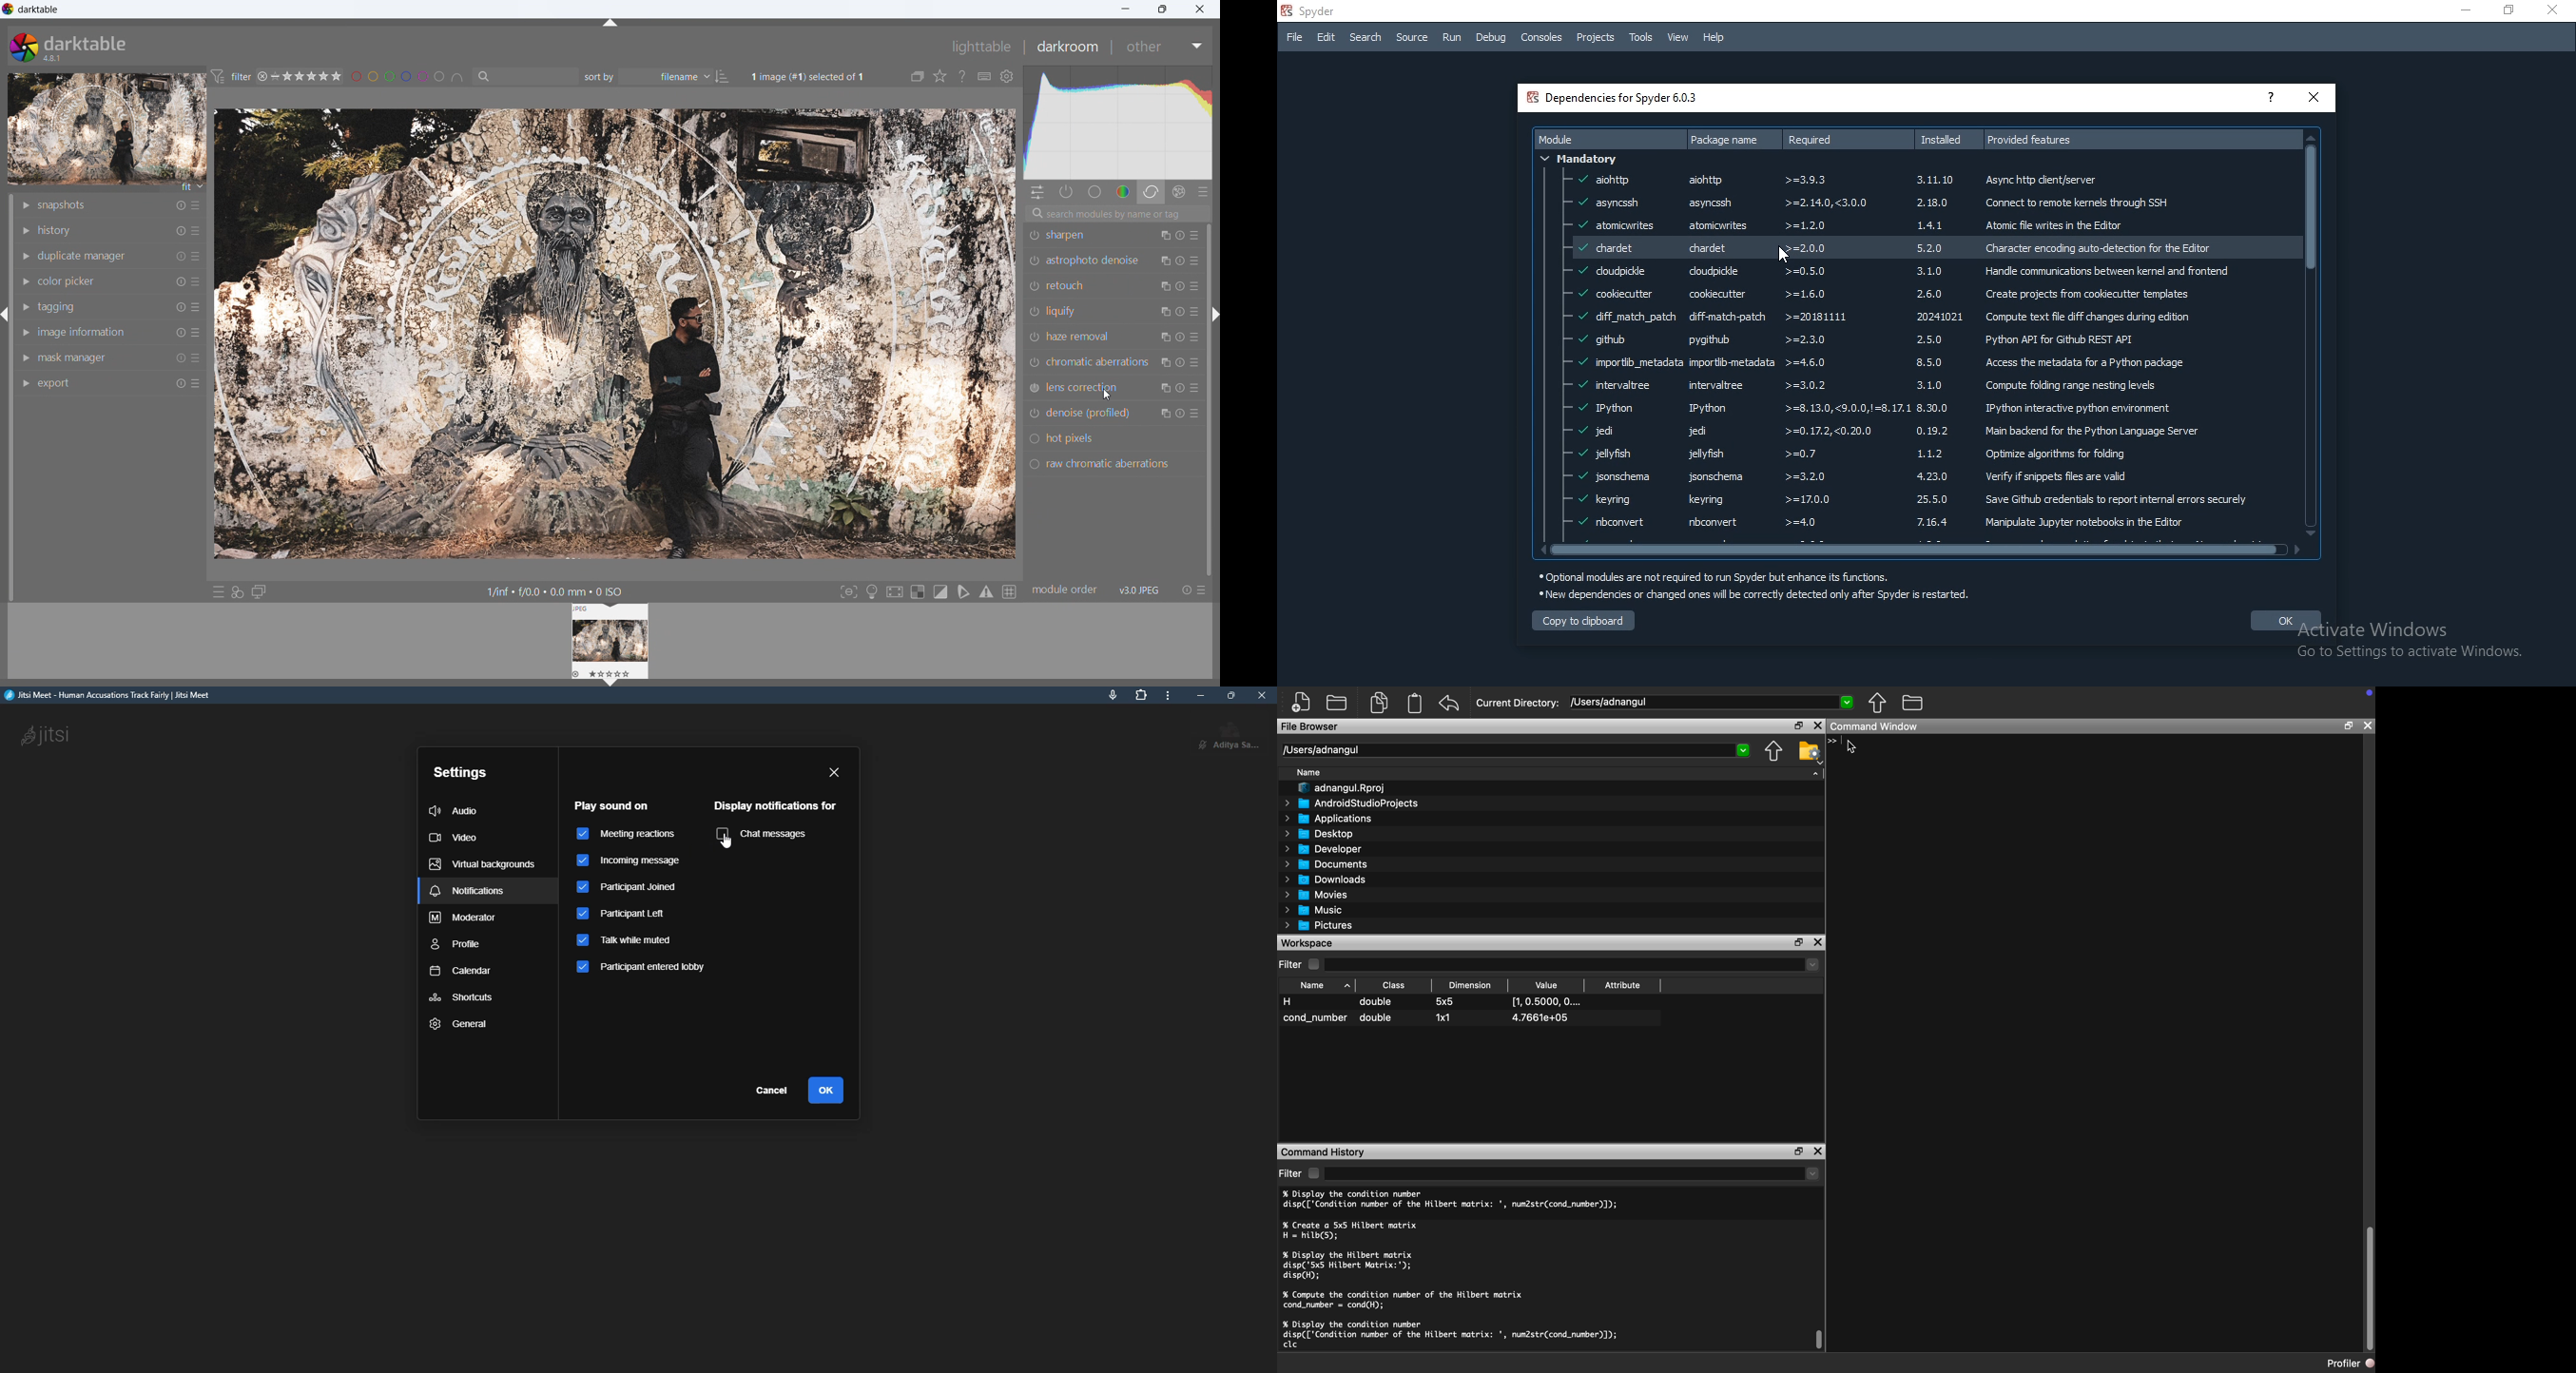 The image size is (2576, 1400). What do you see at coordinates (647, 76) in the screenshot?
I see `sort by` at bounding box center [647, 76].